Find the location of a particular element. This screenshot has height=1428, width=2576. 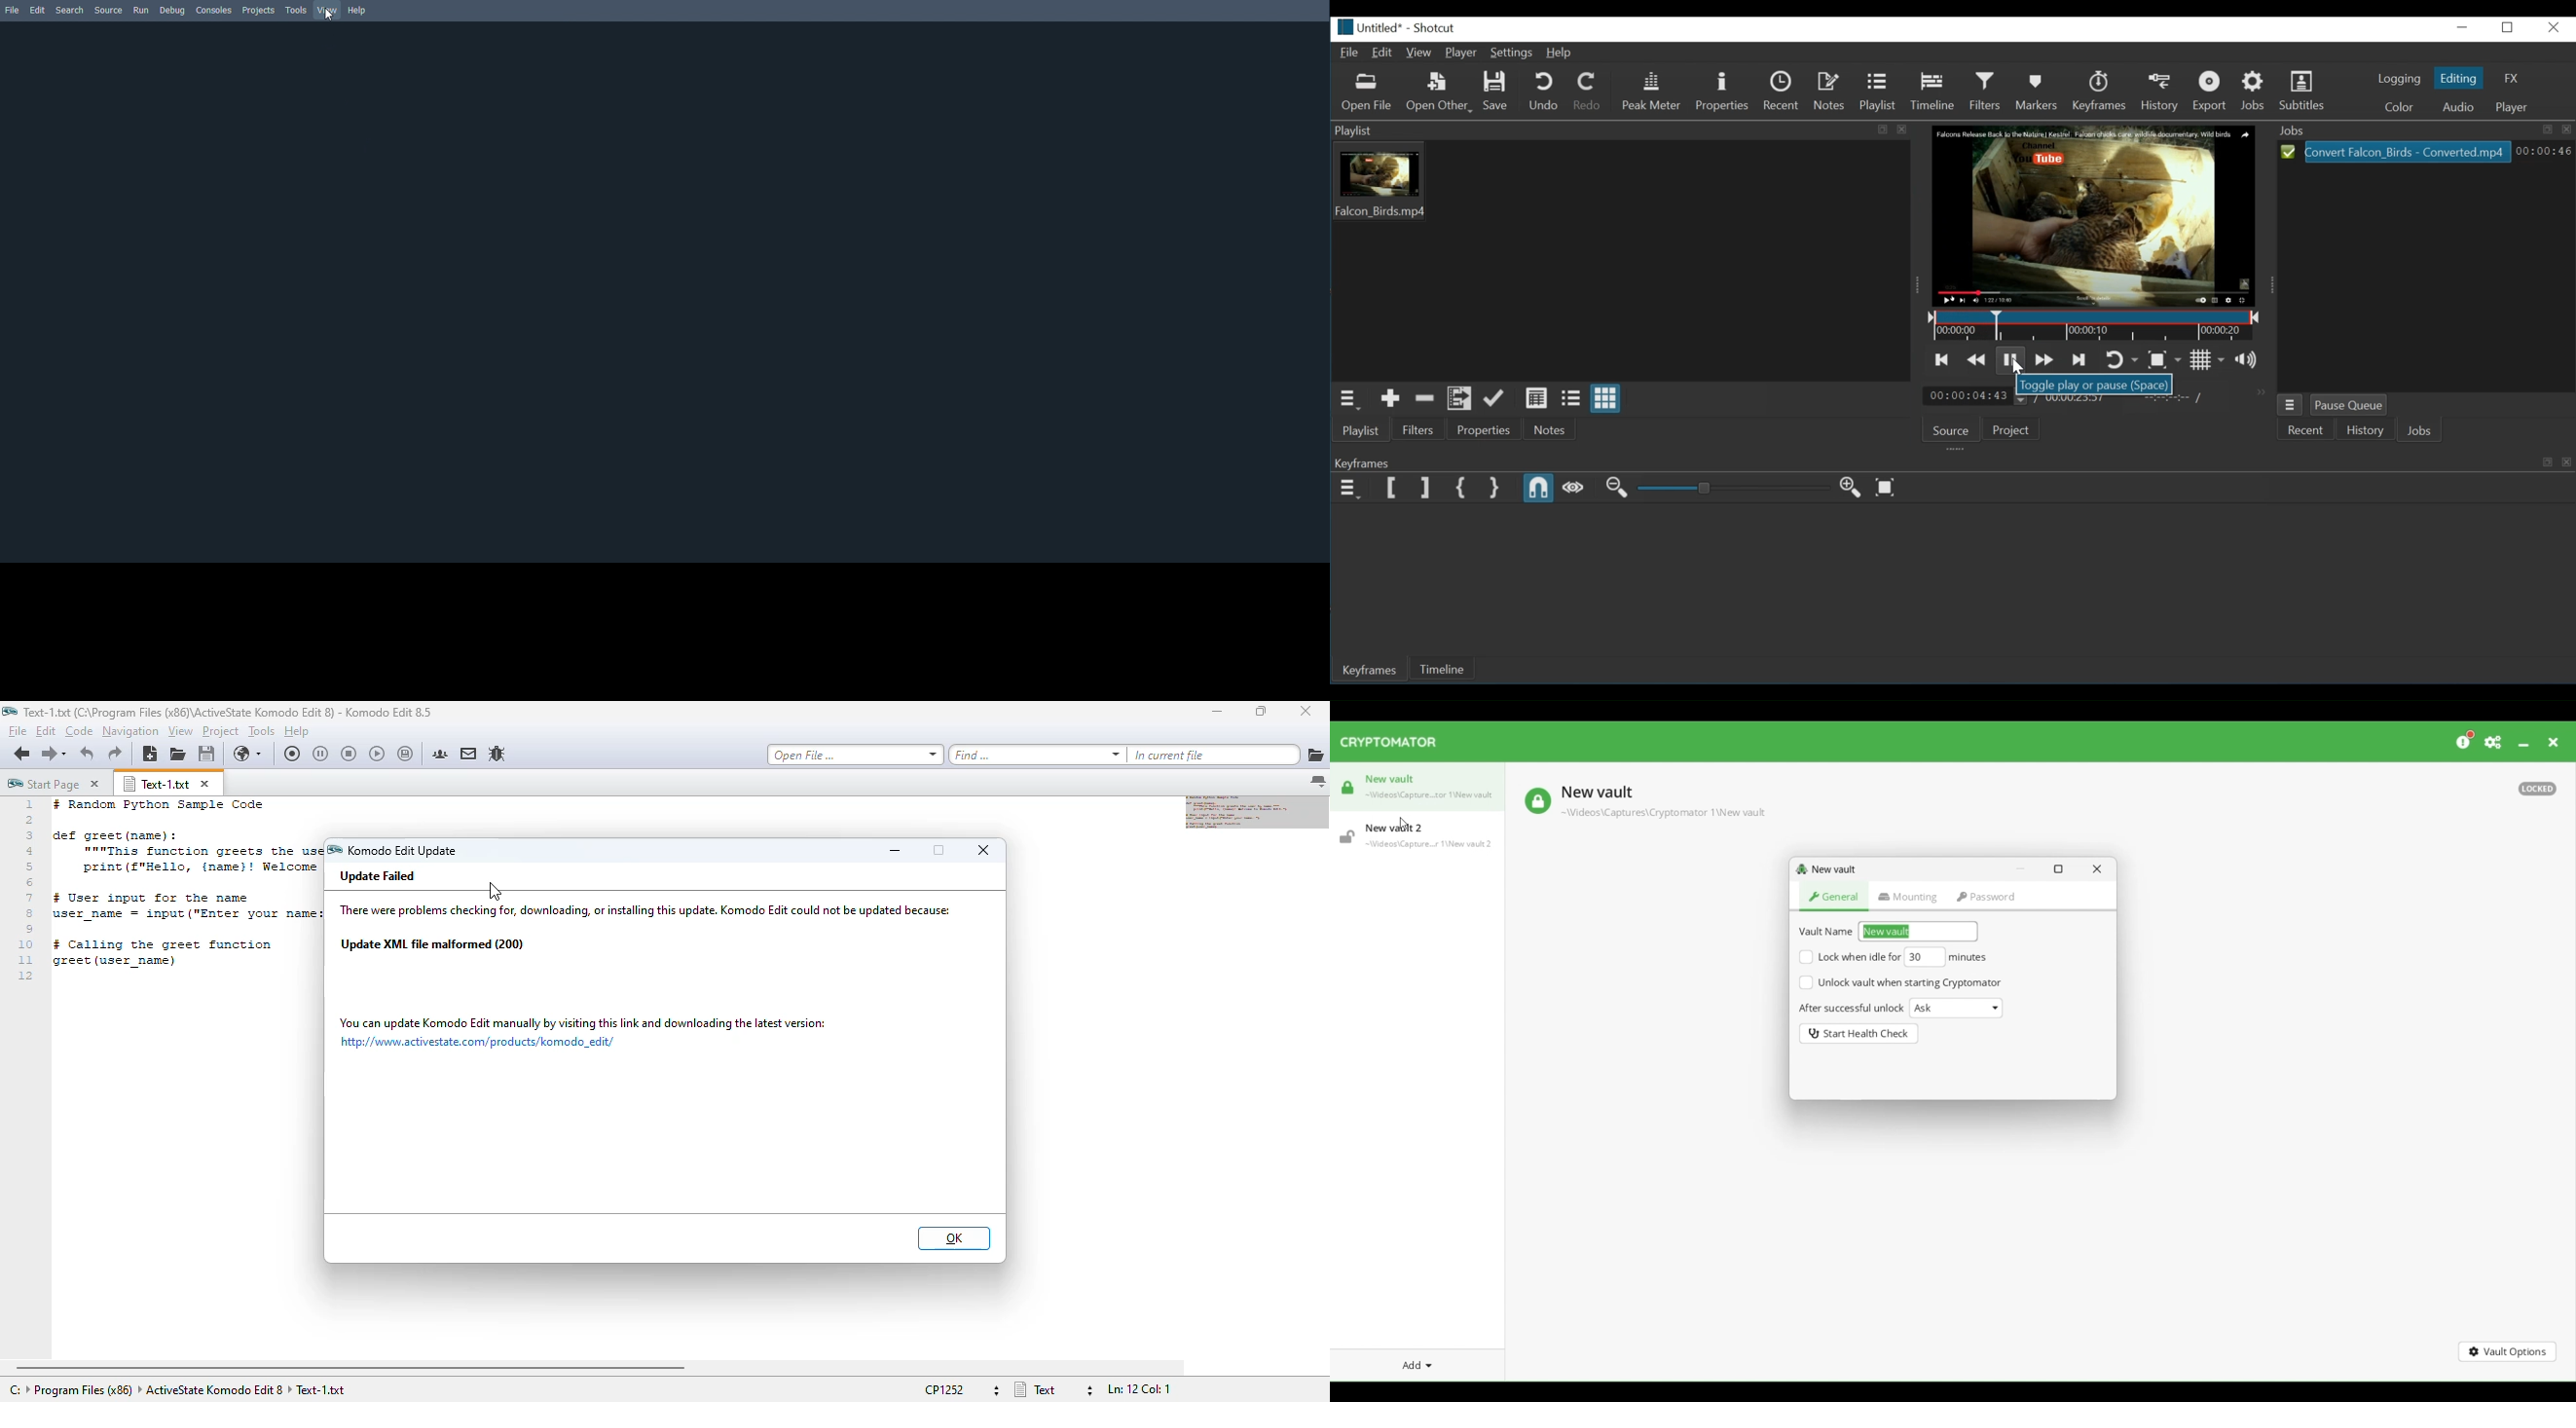

Timeline is located at coordinates (2092, 325).